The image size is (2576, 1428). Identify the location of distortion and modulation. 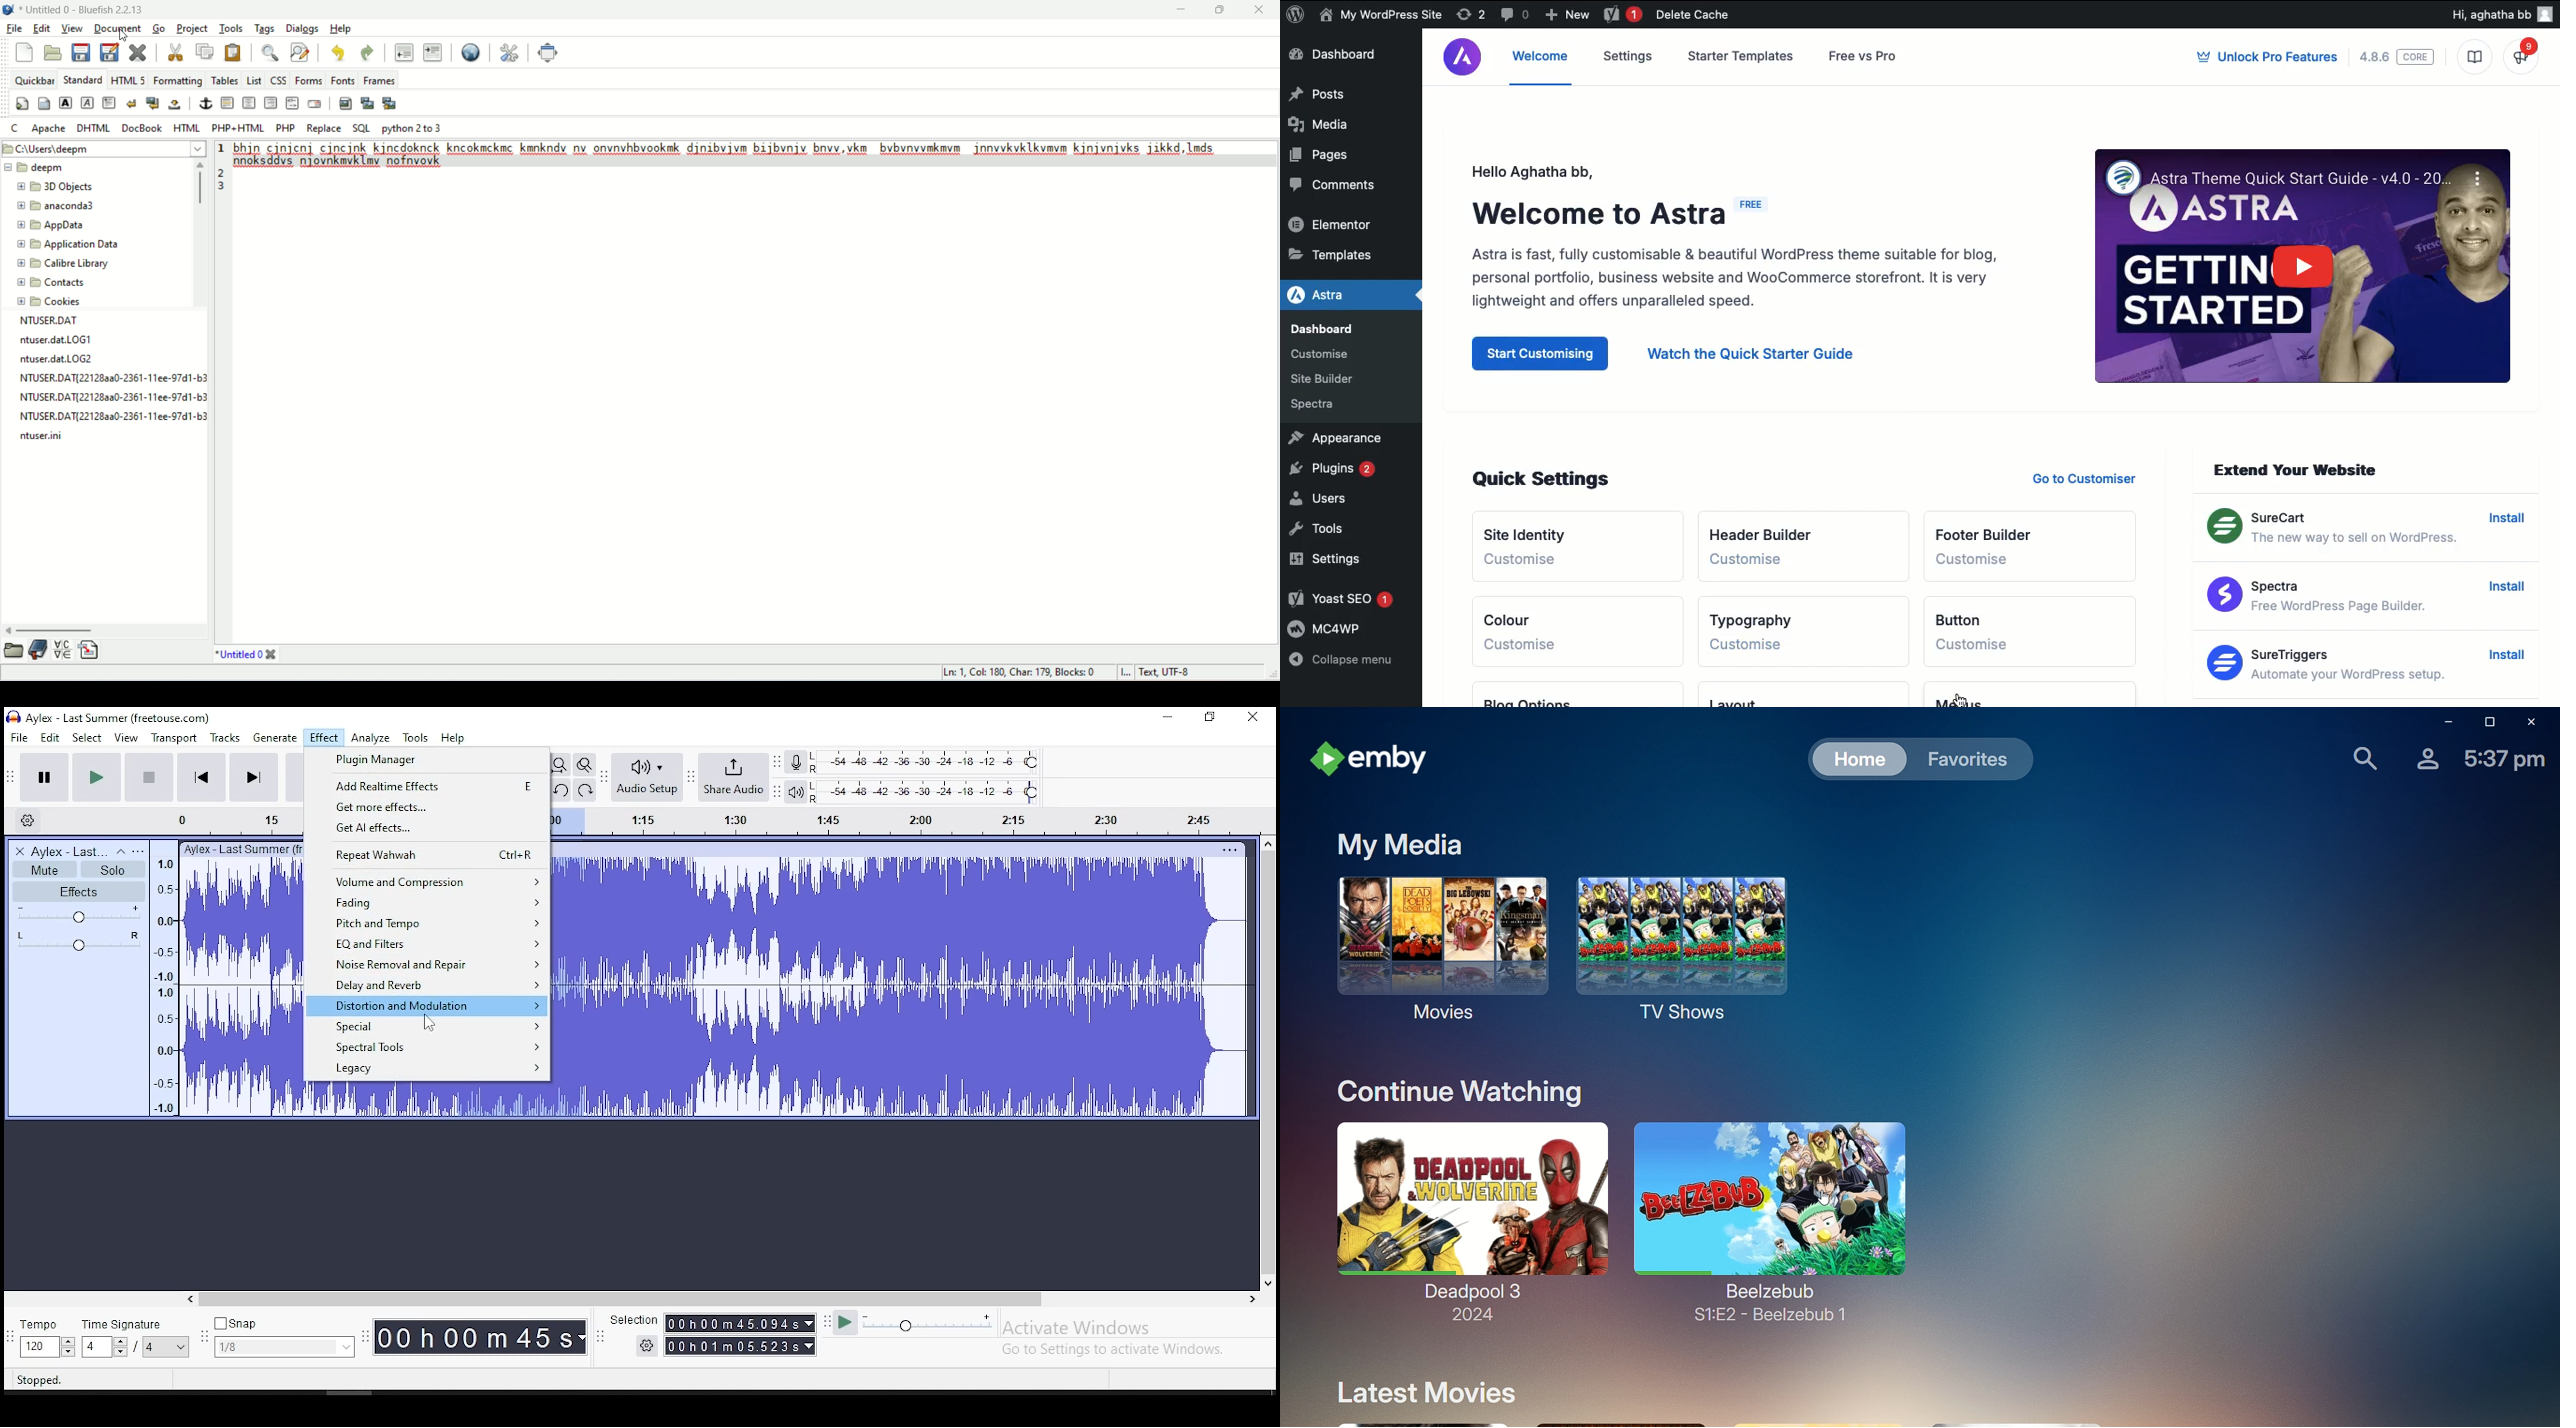
(425, 1006).